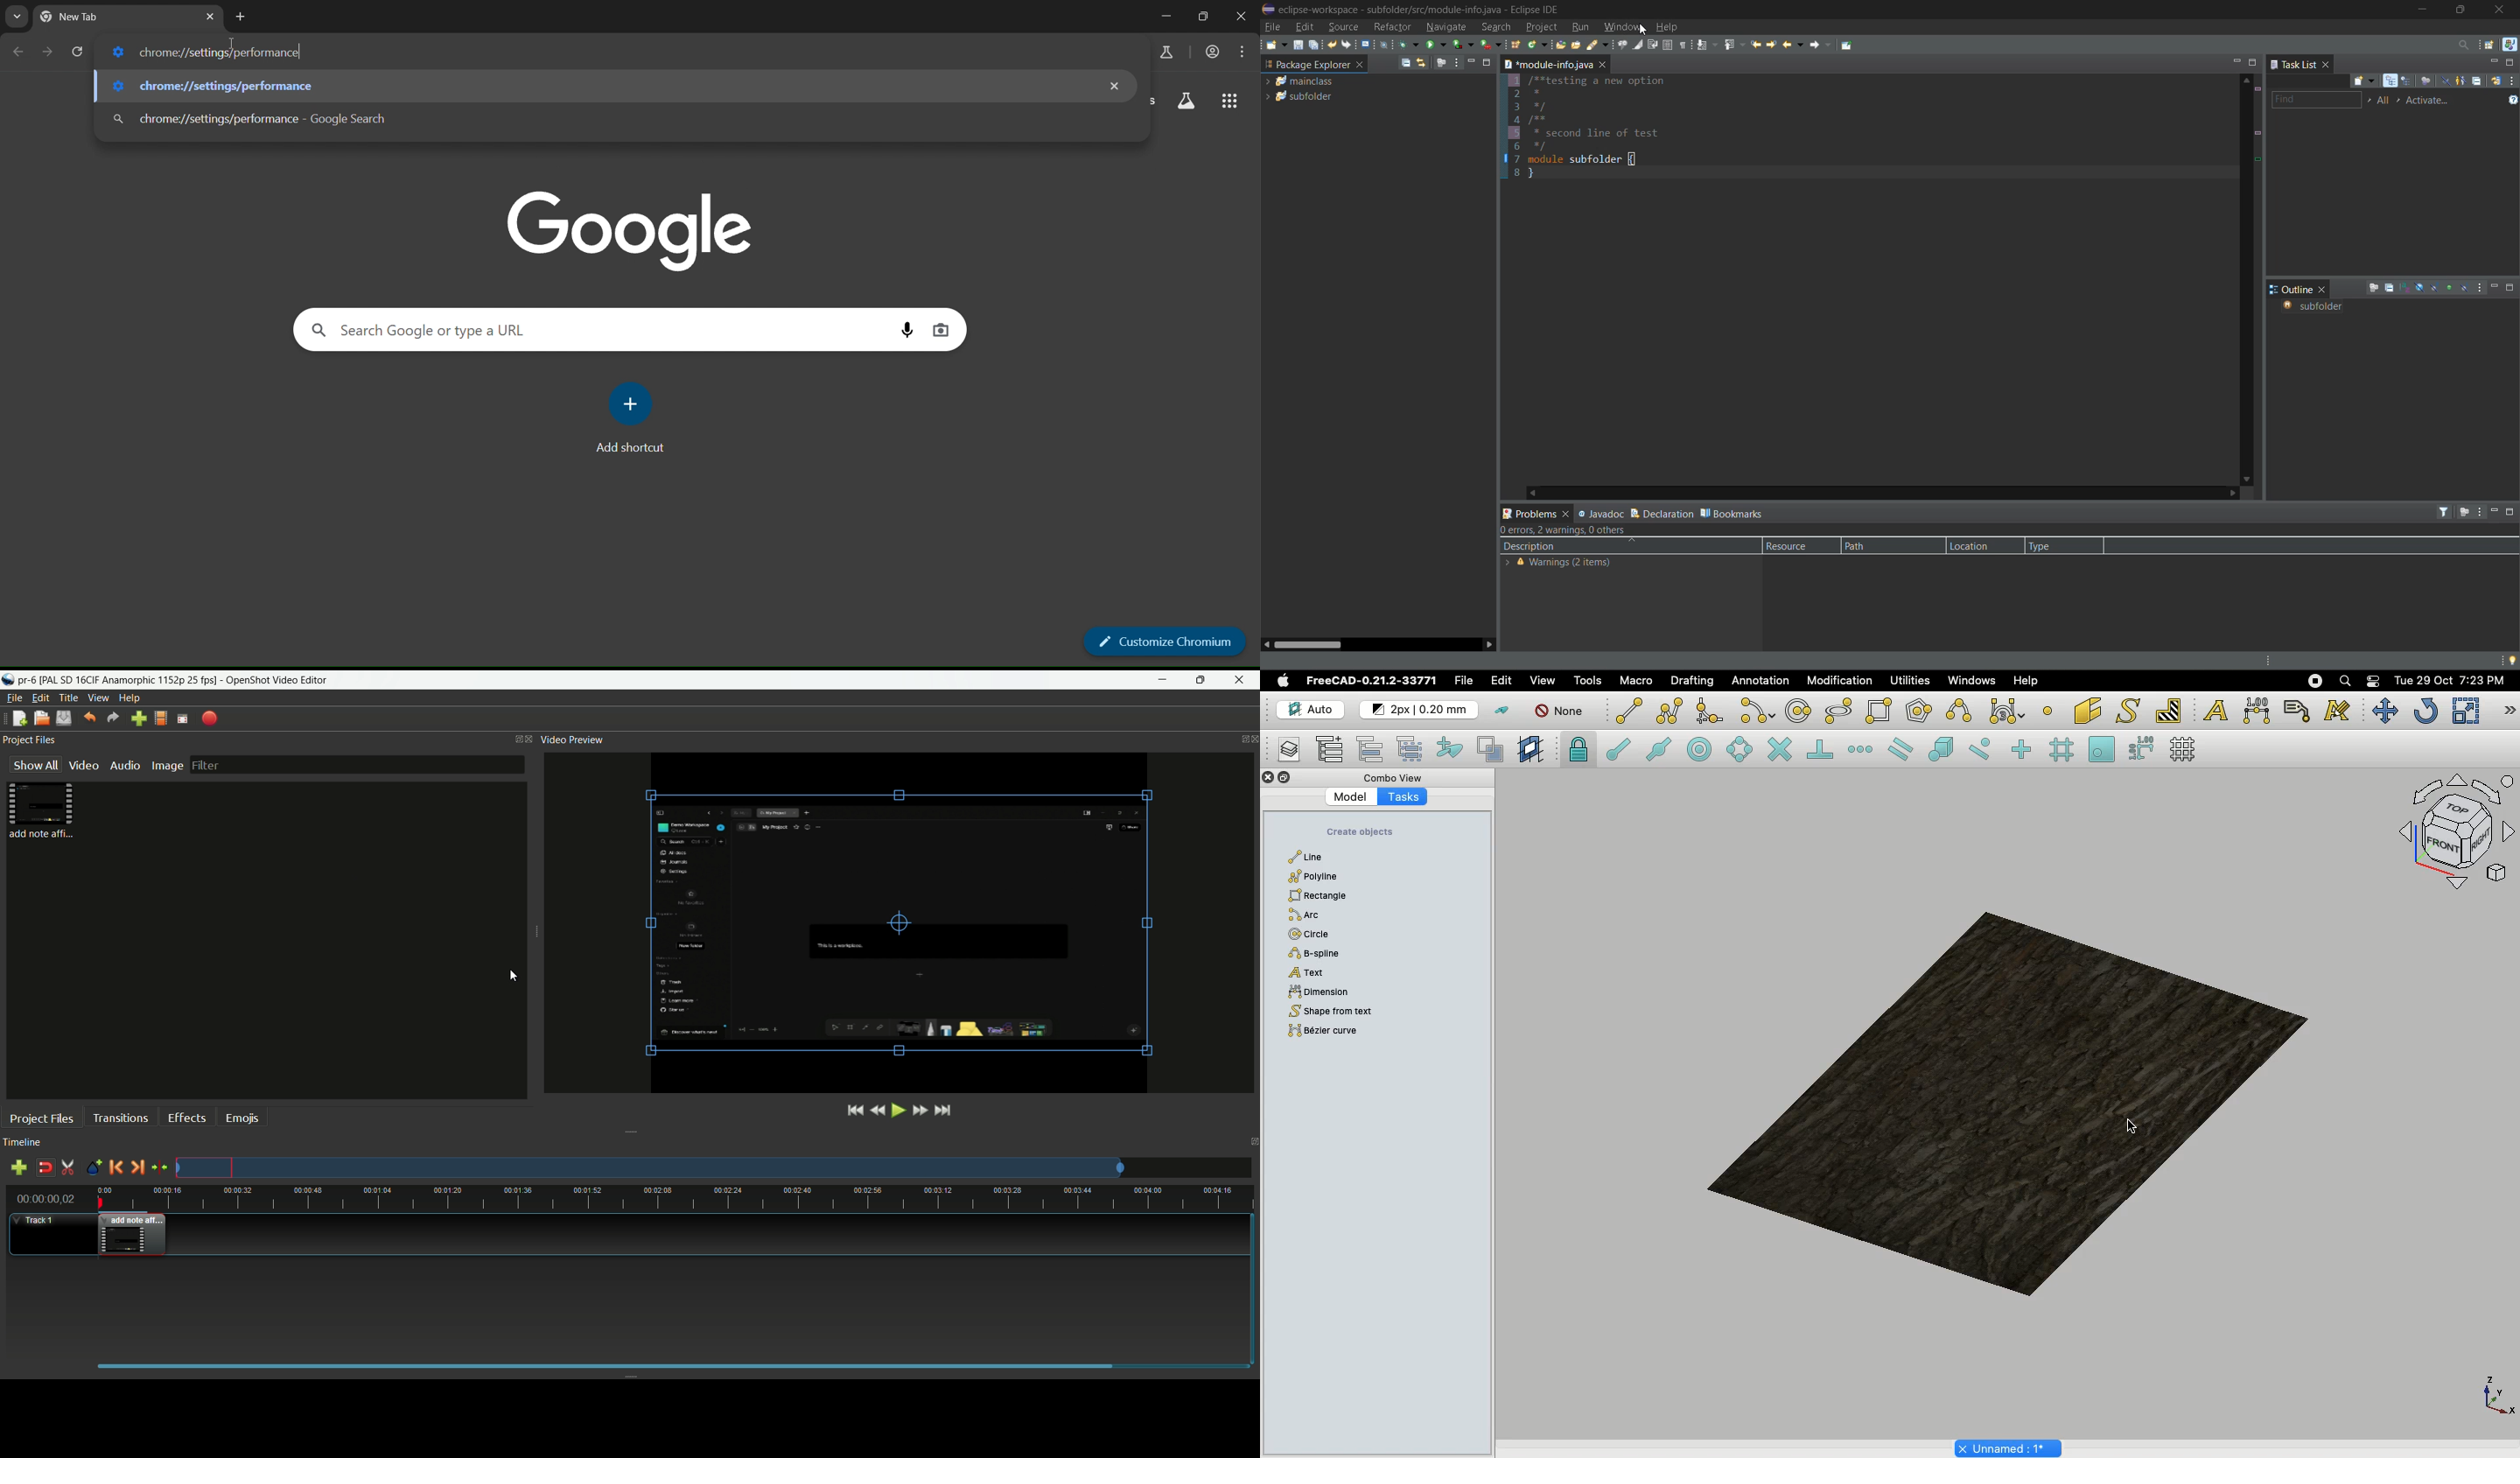 The width and height of the screenshot is (2520, 1484). I want to click on Annotation styles, so click(2336, 712).